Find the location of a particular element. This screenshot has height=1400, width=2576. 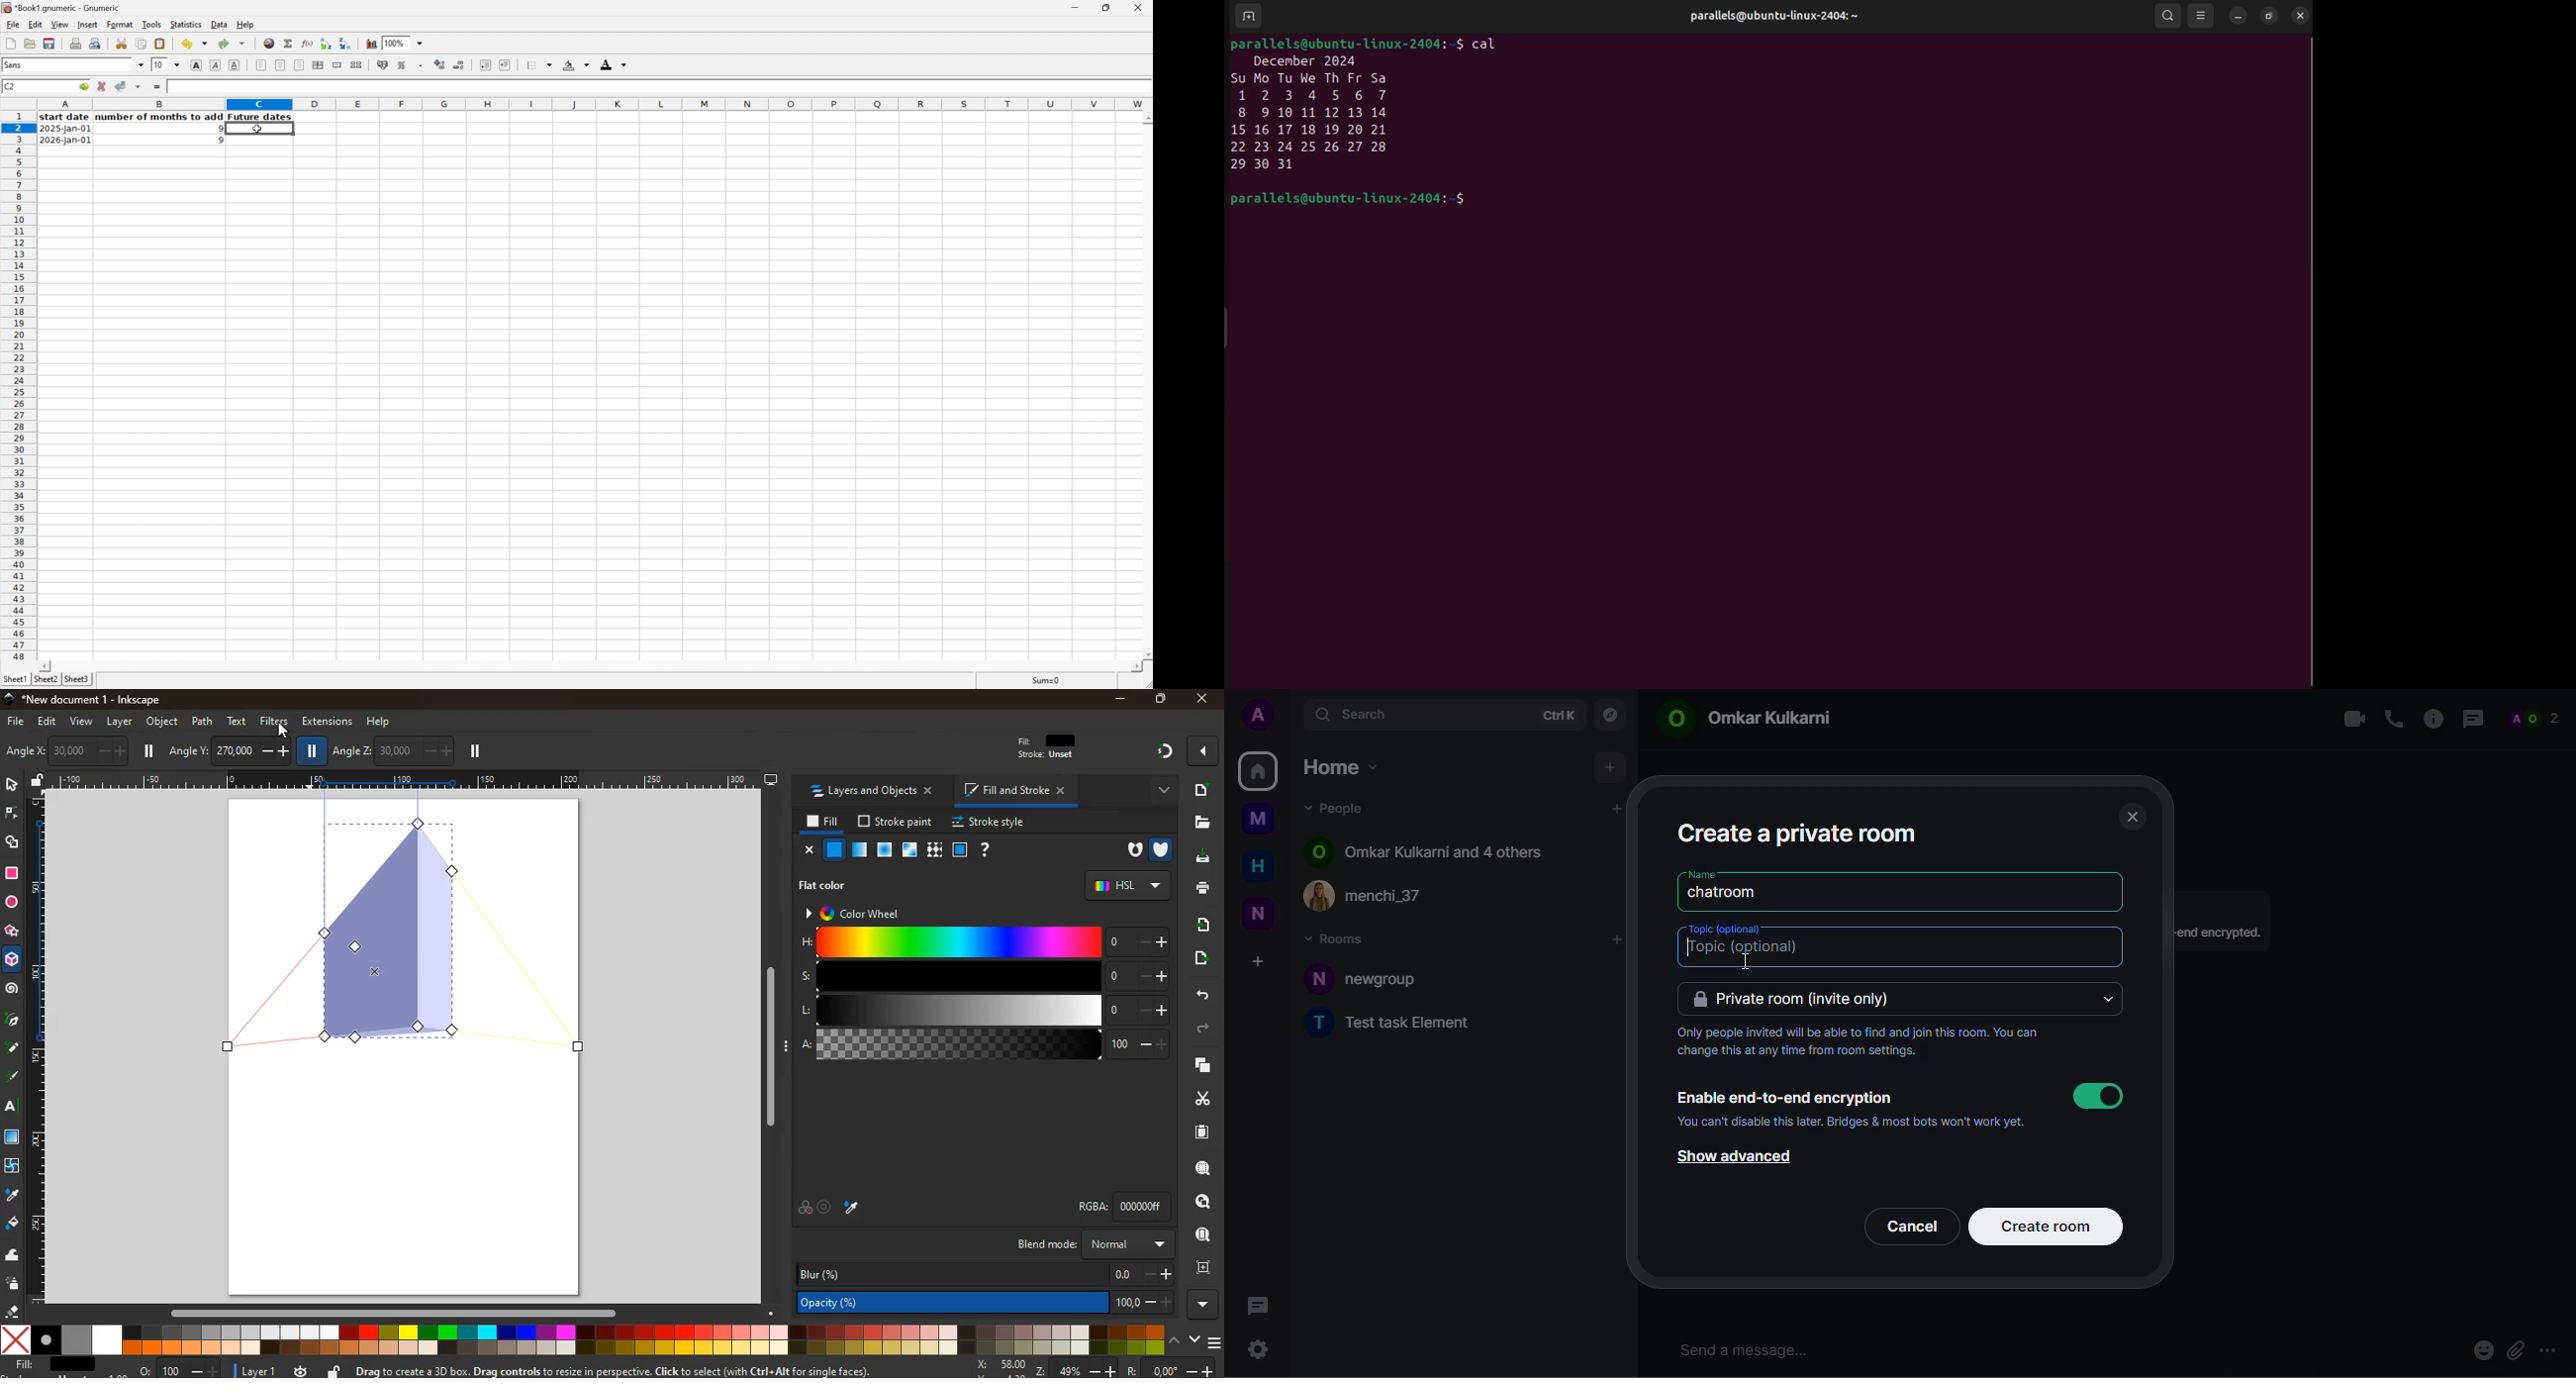

Center horizontally across selection is located at coordinates (319, 65).